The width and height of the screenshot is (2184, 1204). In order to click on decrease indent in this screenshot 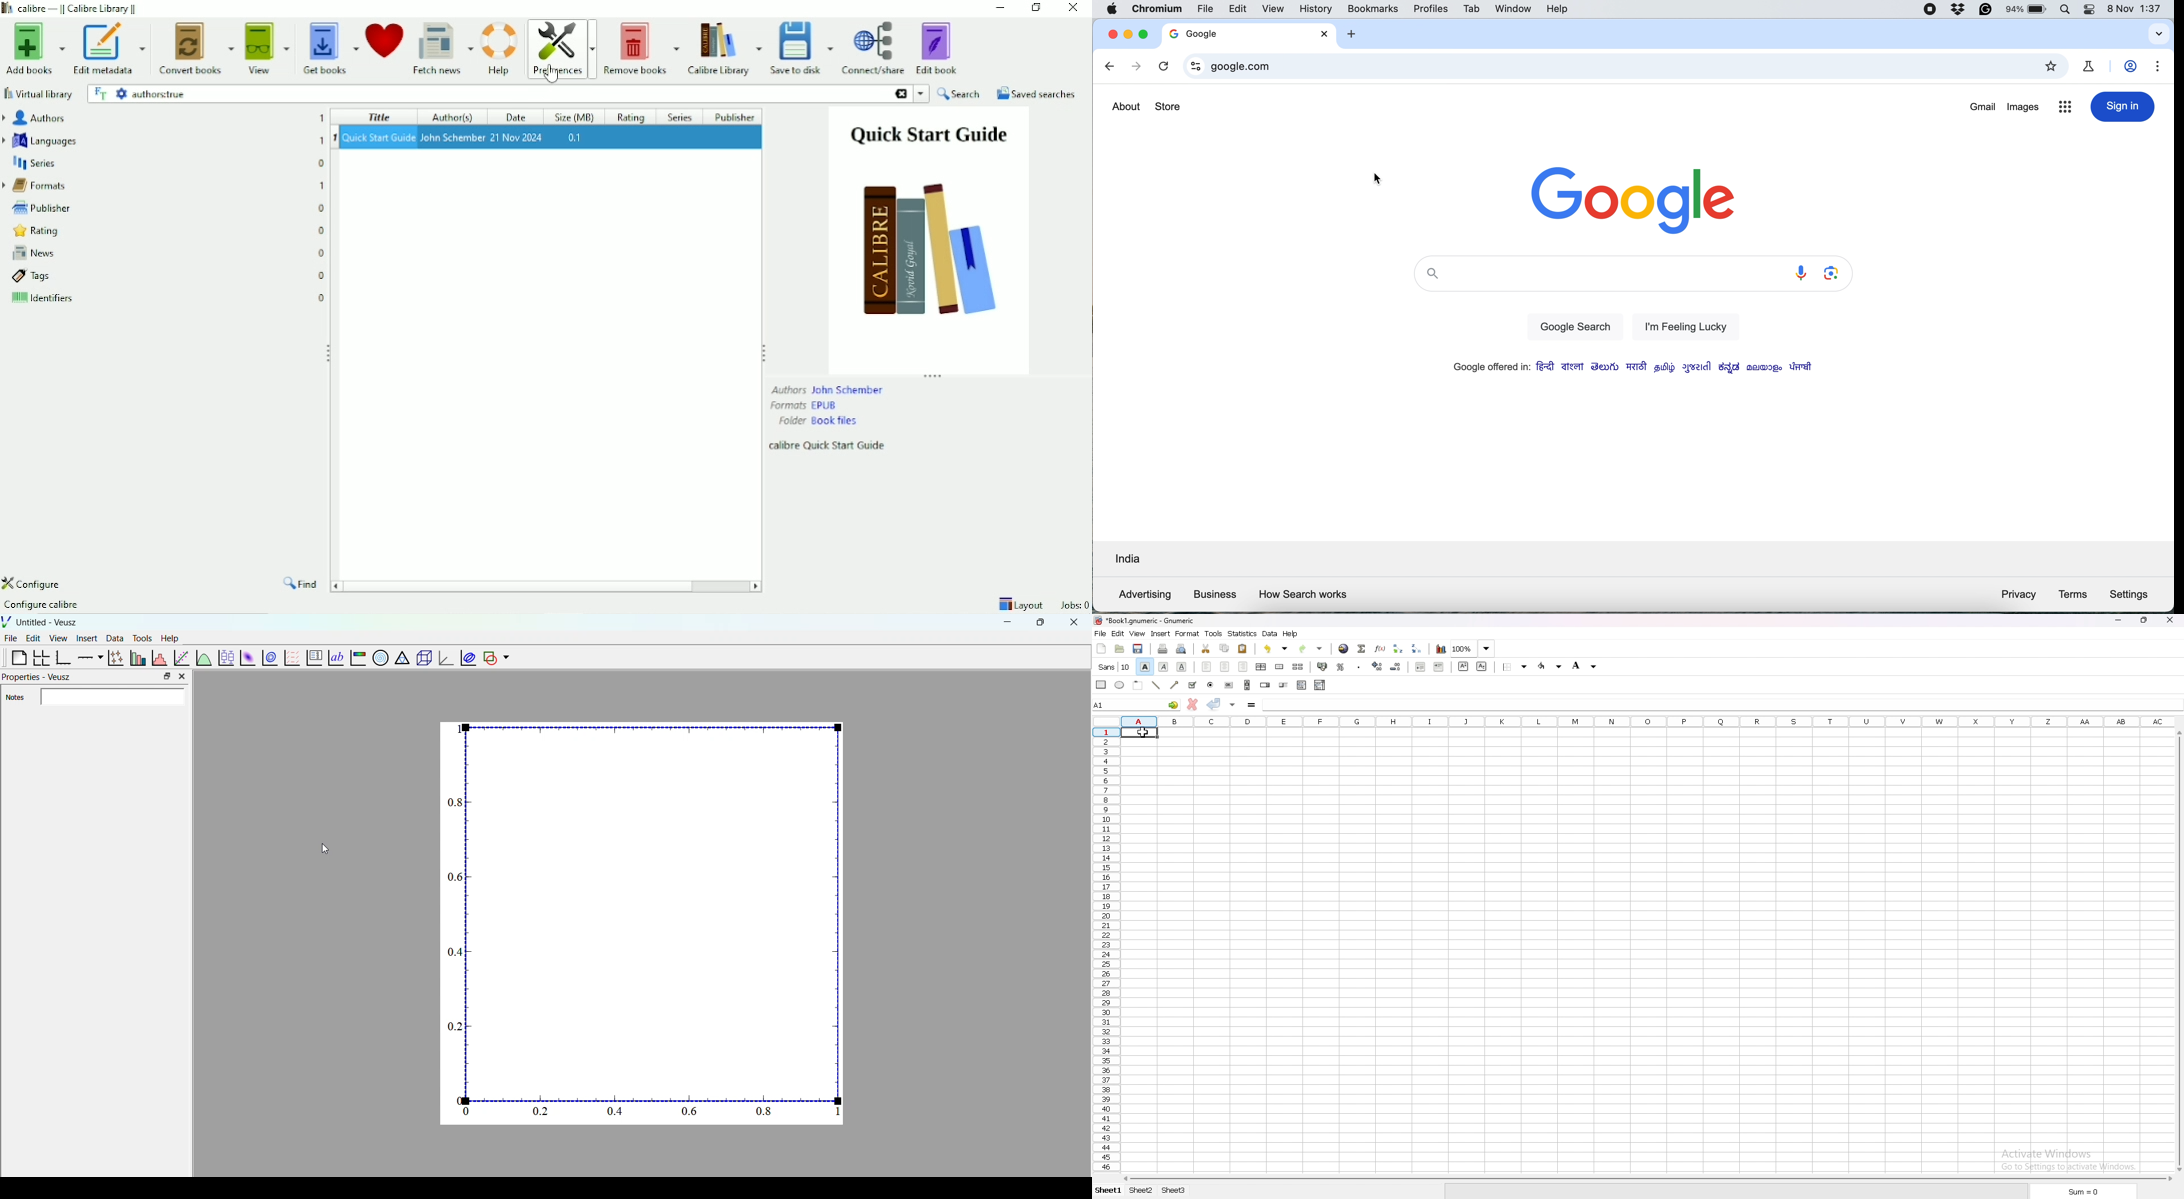, I will do `click(1421, 666)`.